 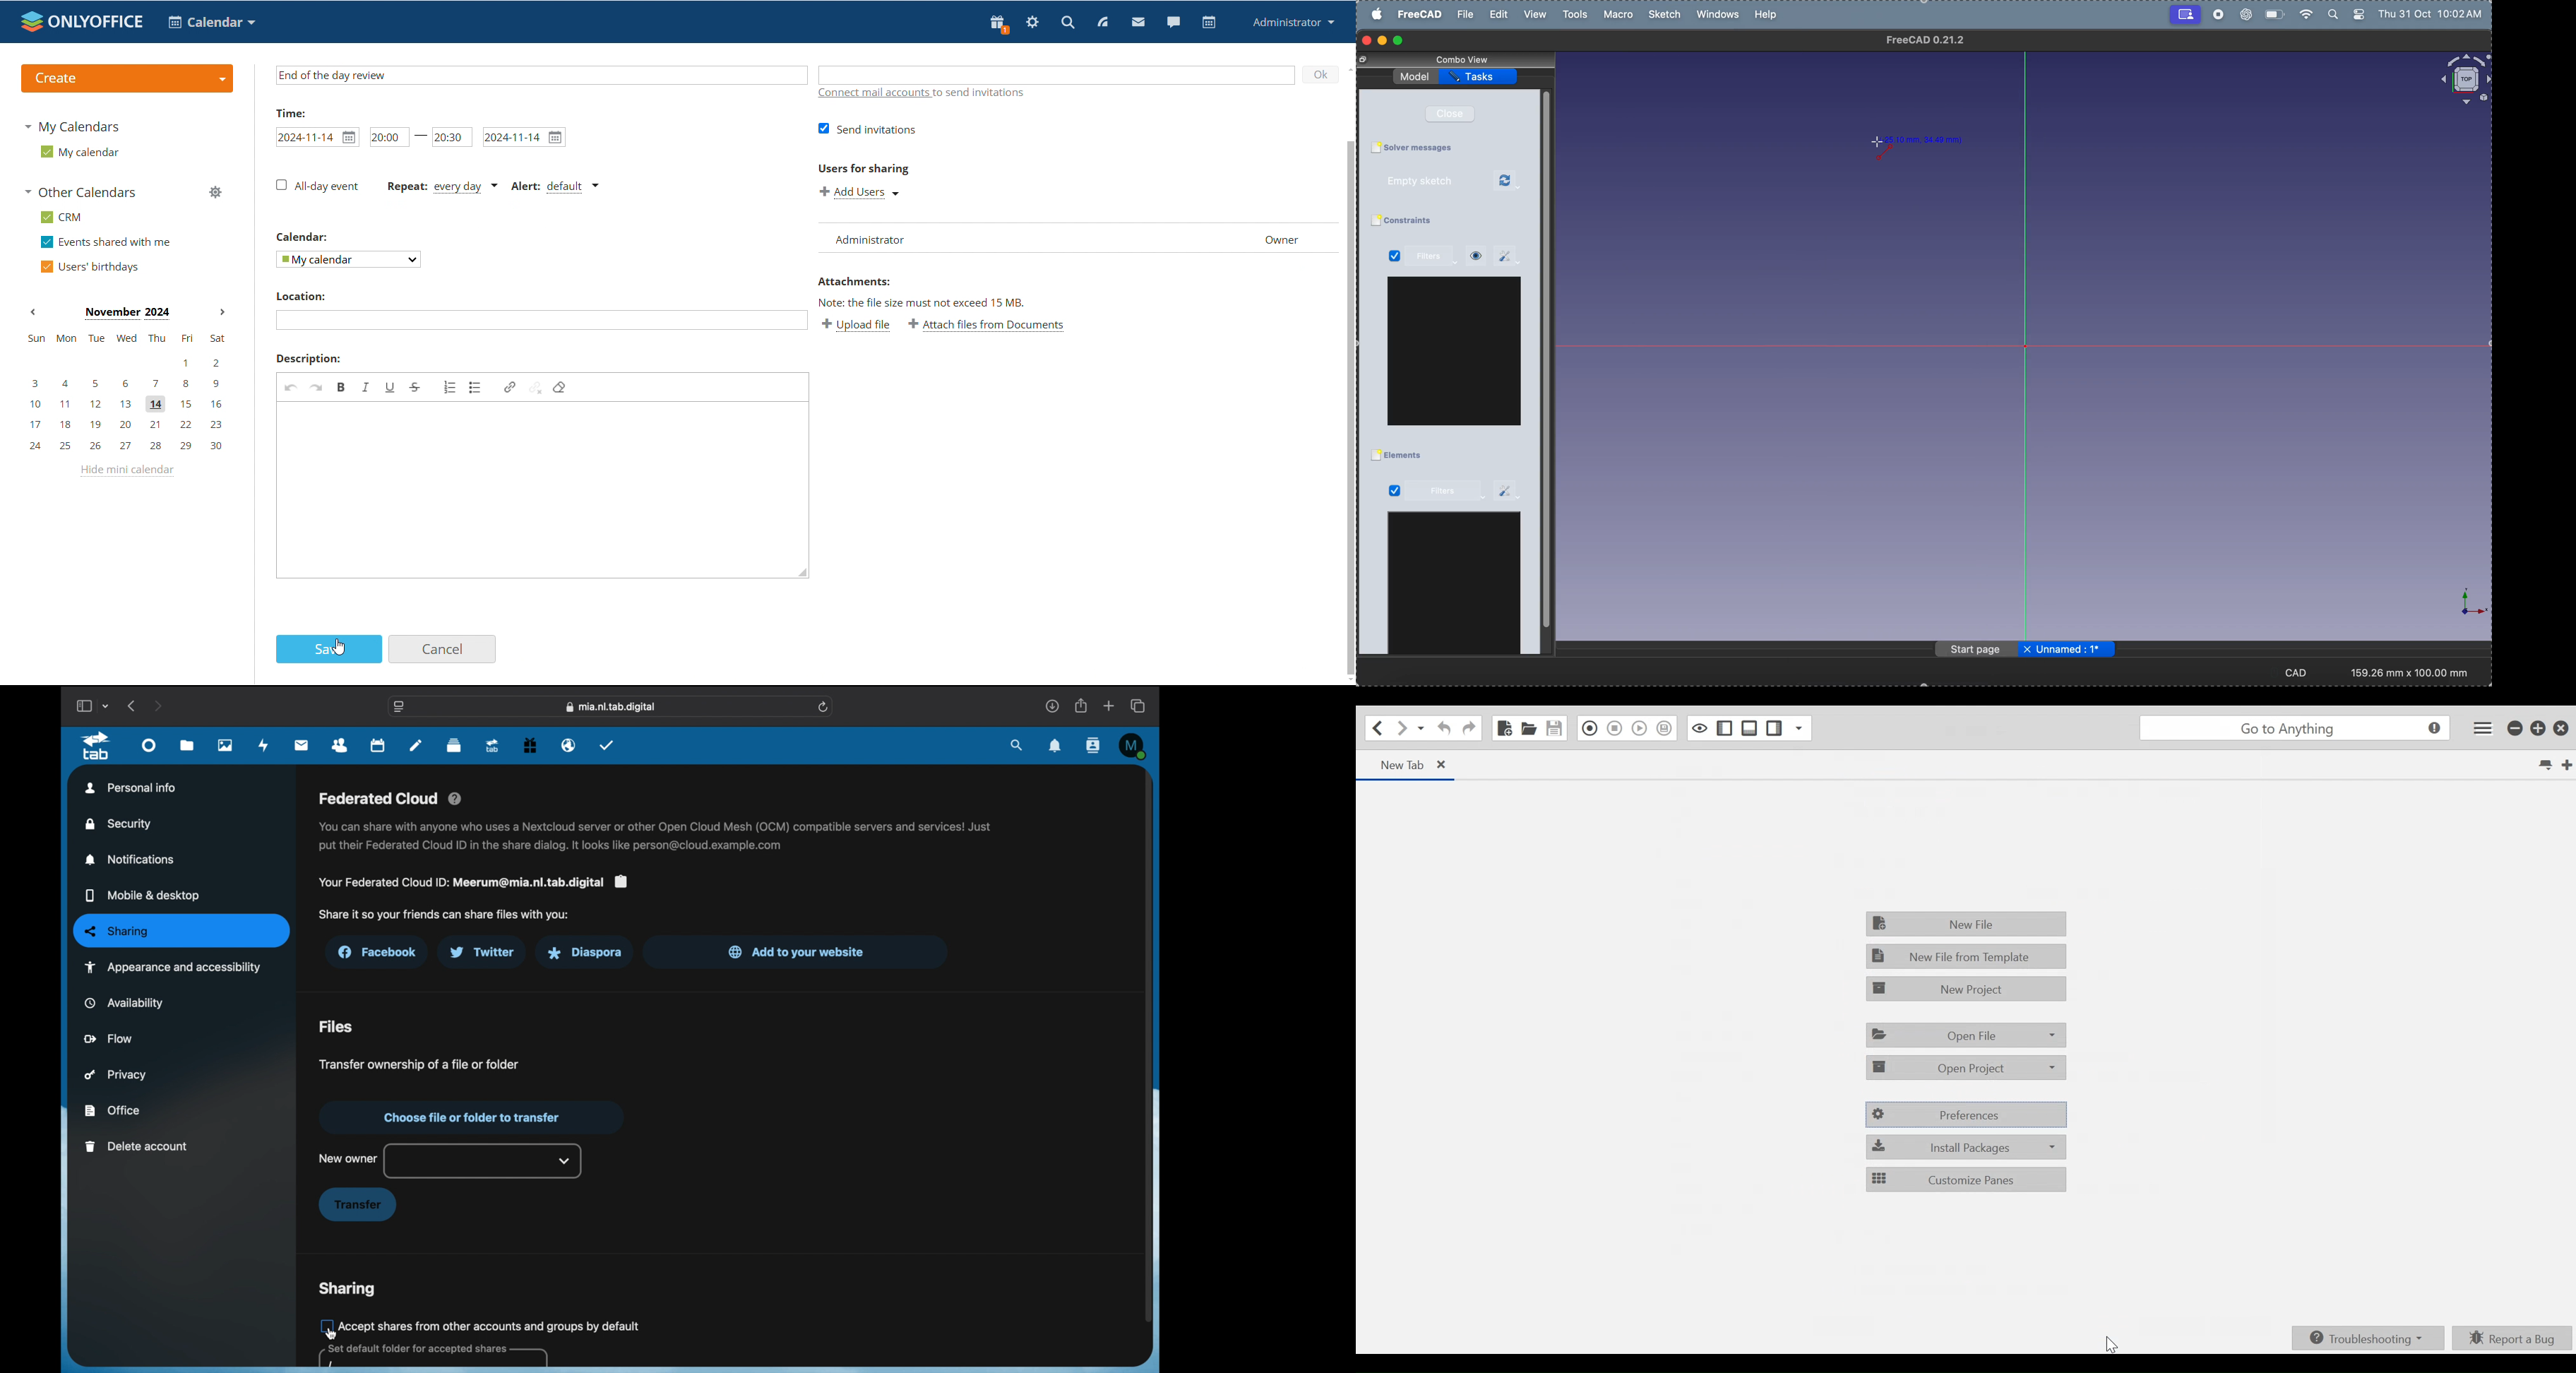 What do you see at coordinates (1621, 14) in the screenshot?
I see `marco` at bounding box center [1621, 14].